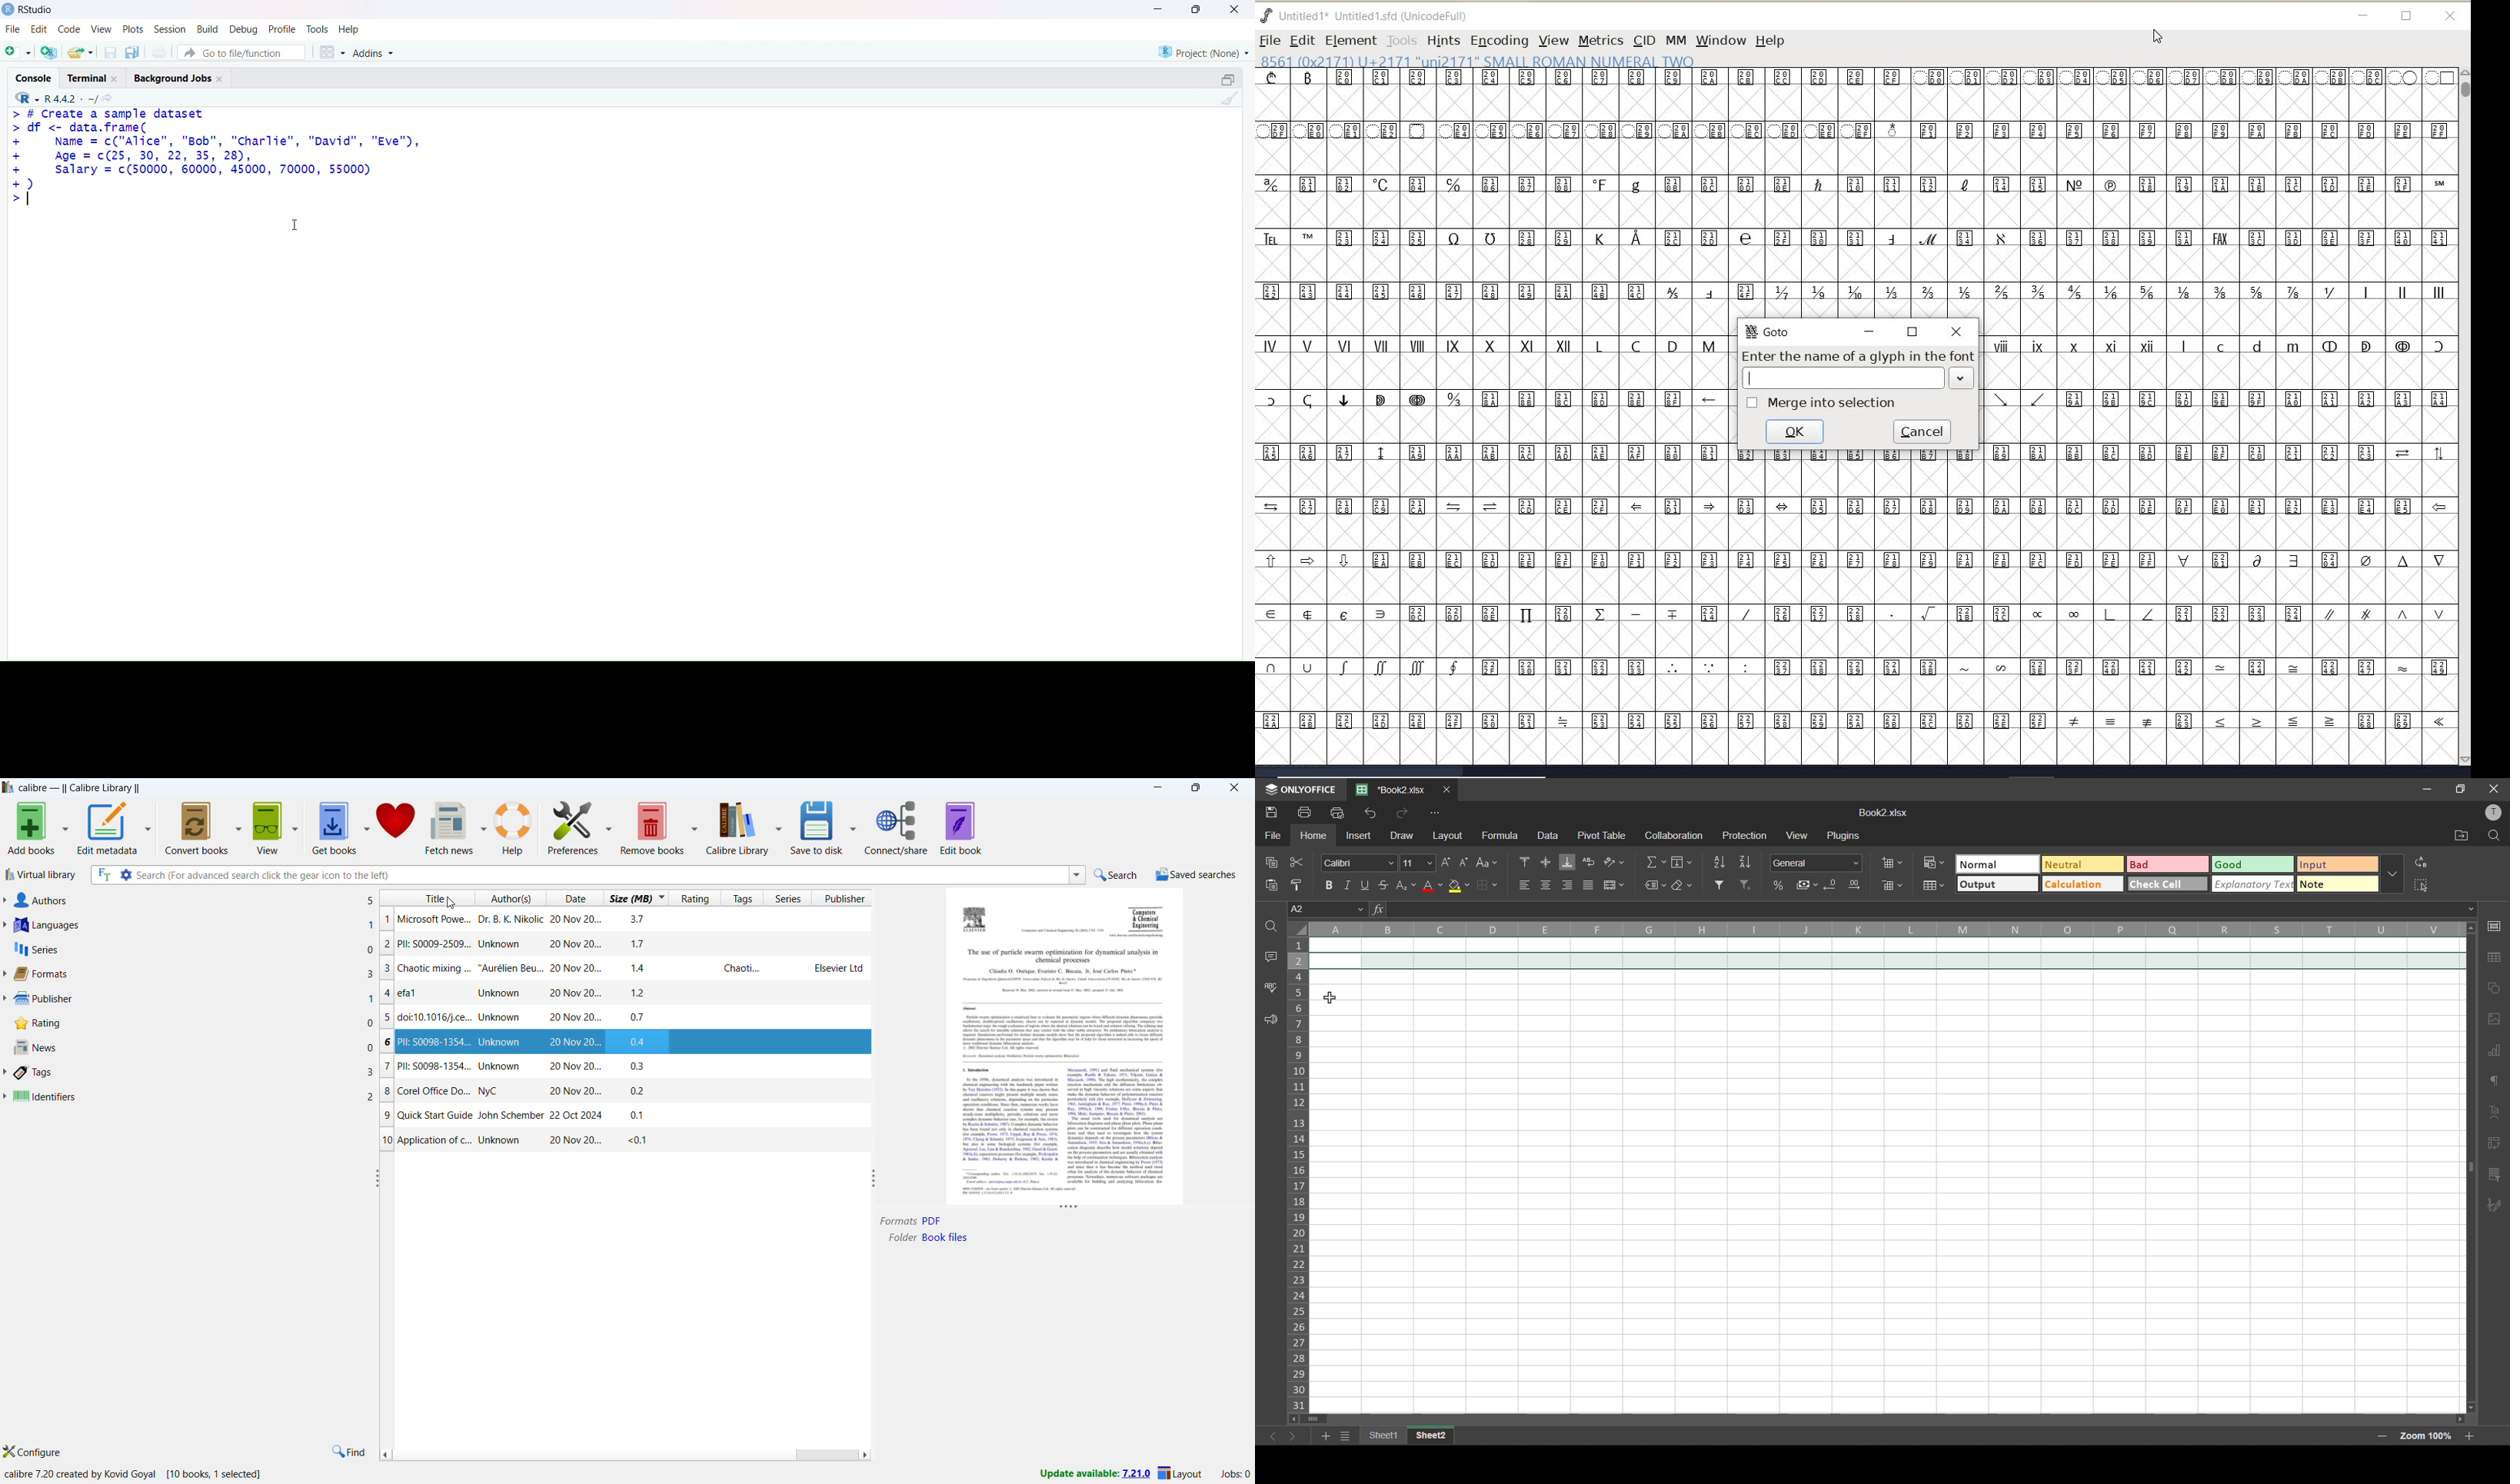 The height and width of the screenshot is (1484, 2520). What do you see at coordinates (351, 29) in the screenshot?
I see `help` at bounding box center [351, 29].